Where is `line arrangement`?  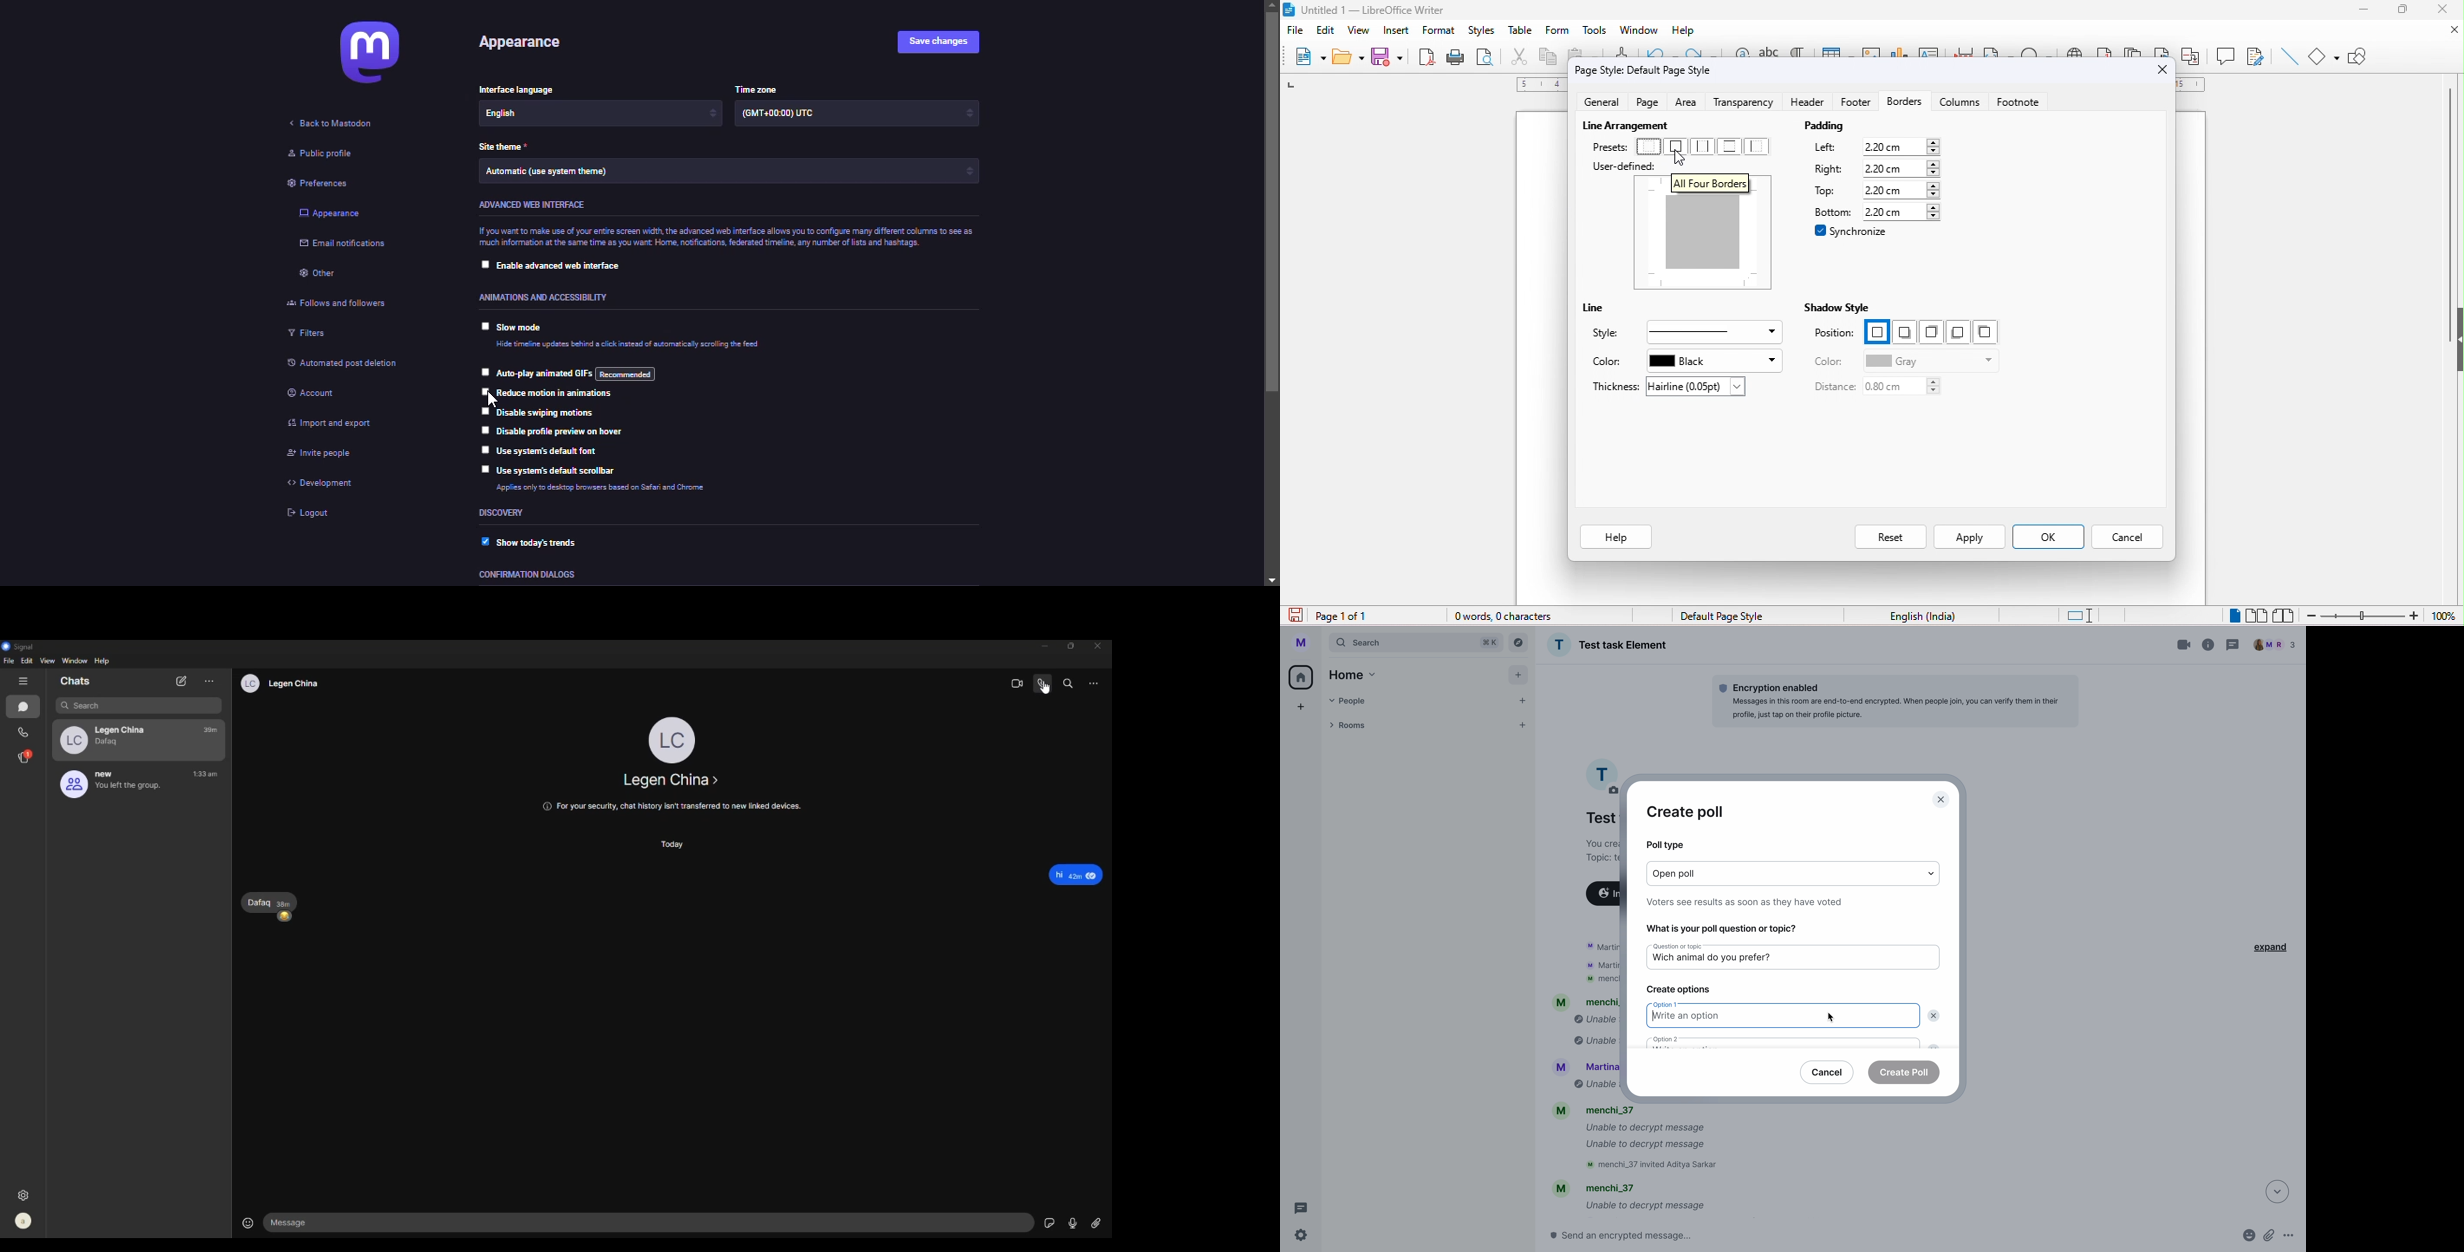 line arrangement is located at coordinates (1624, 124).